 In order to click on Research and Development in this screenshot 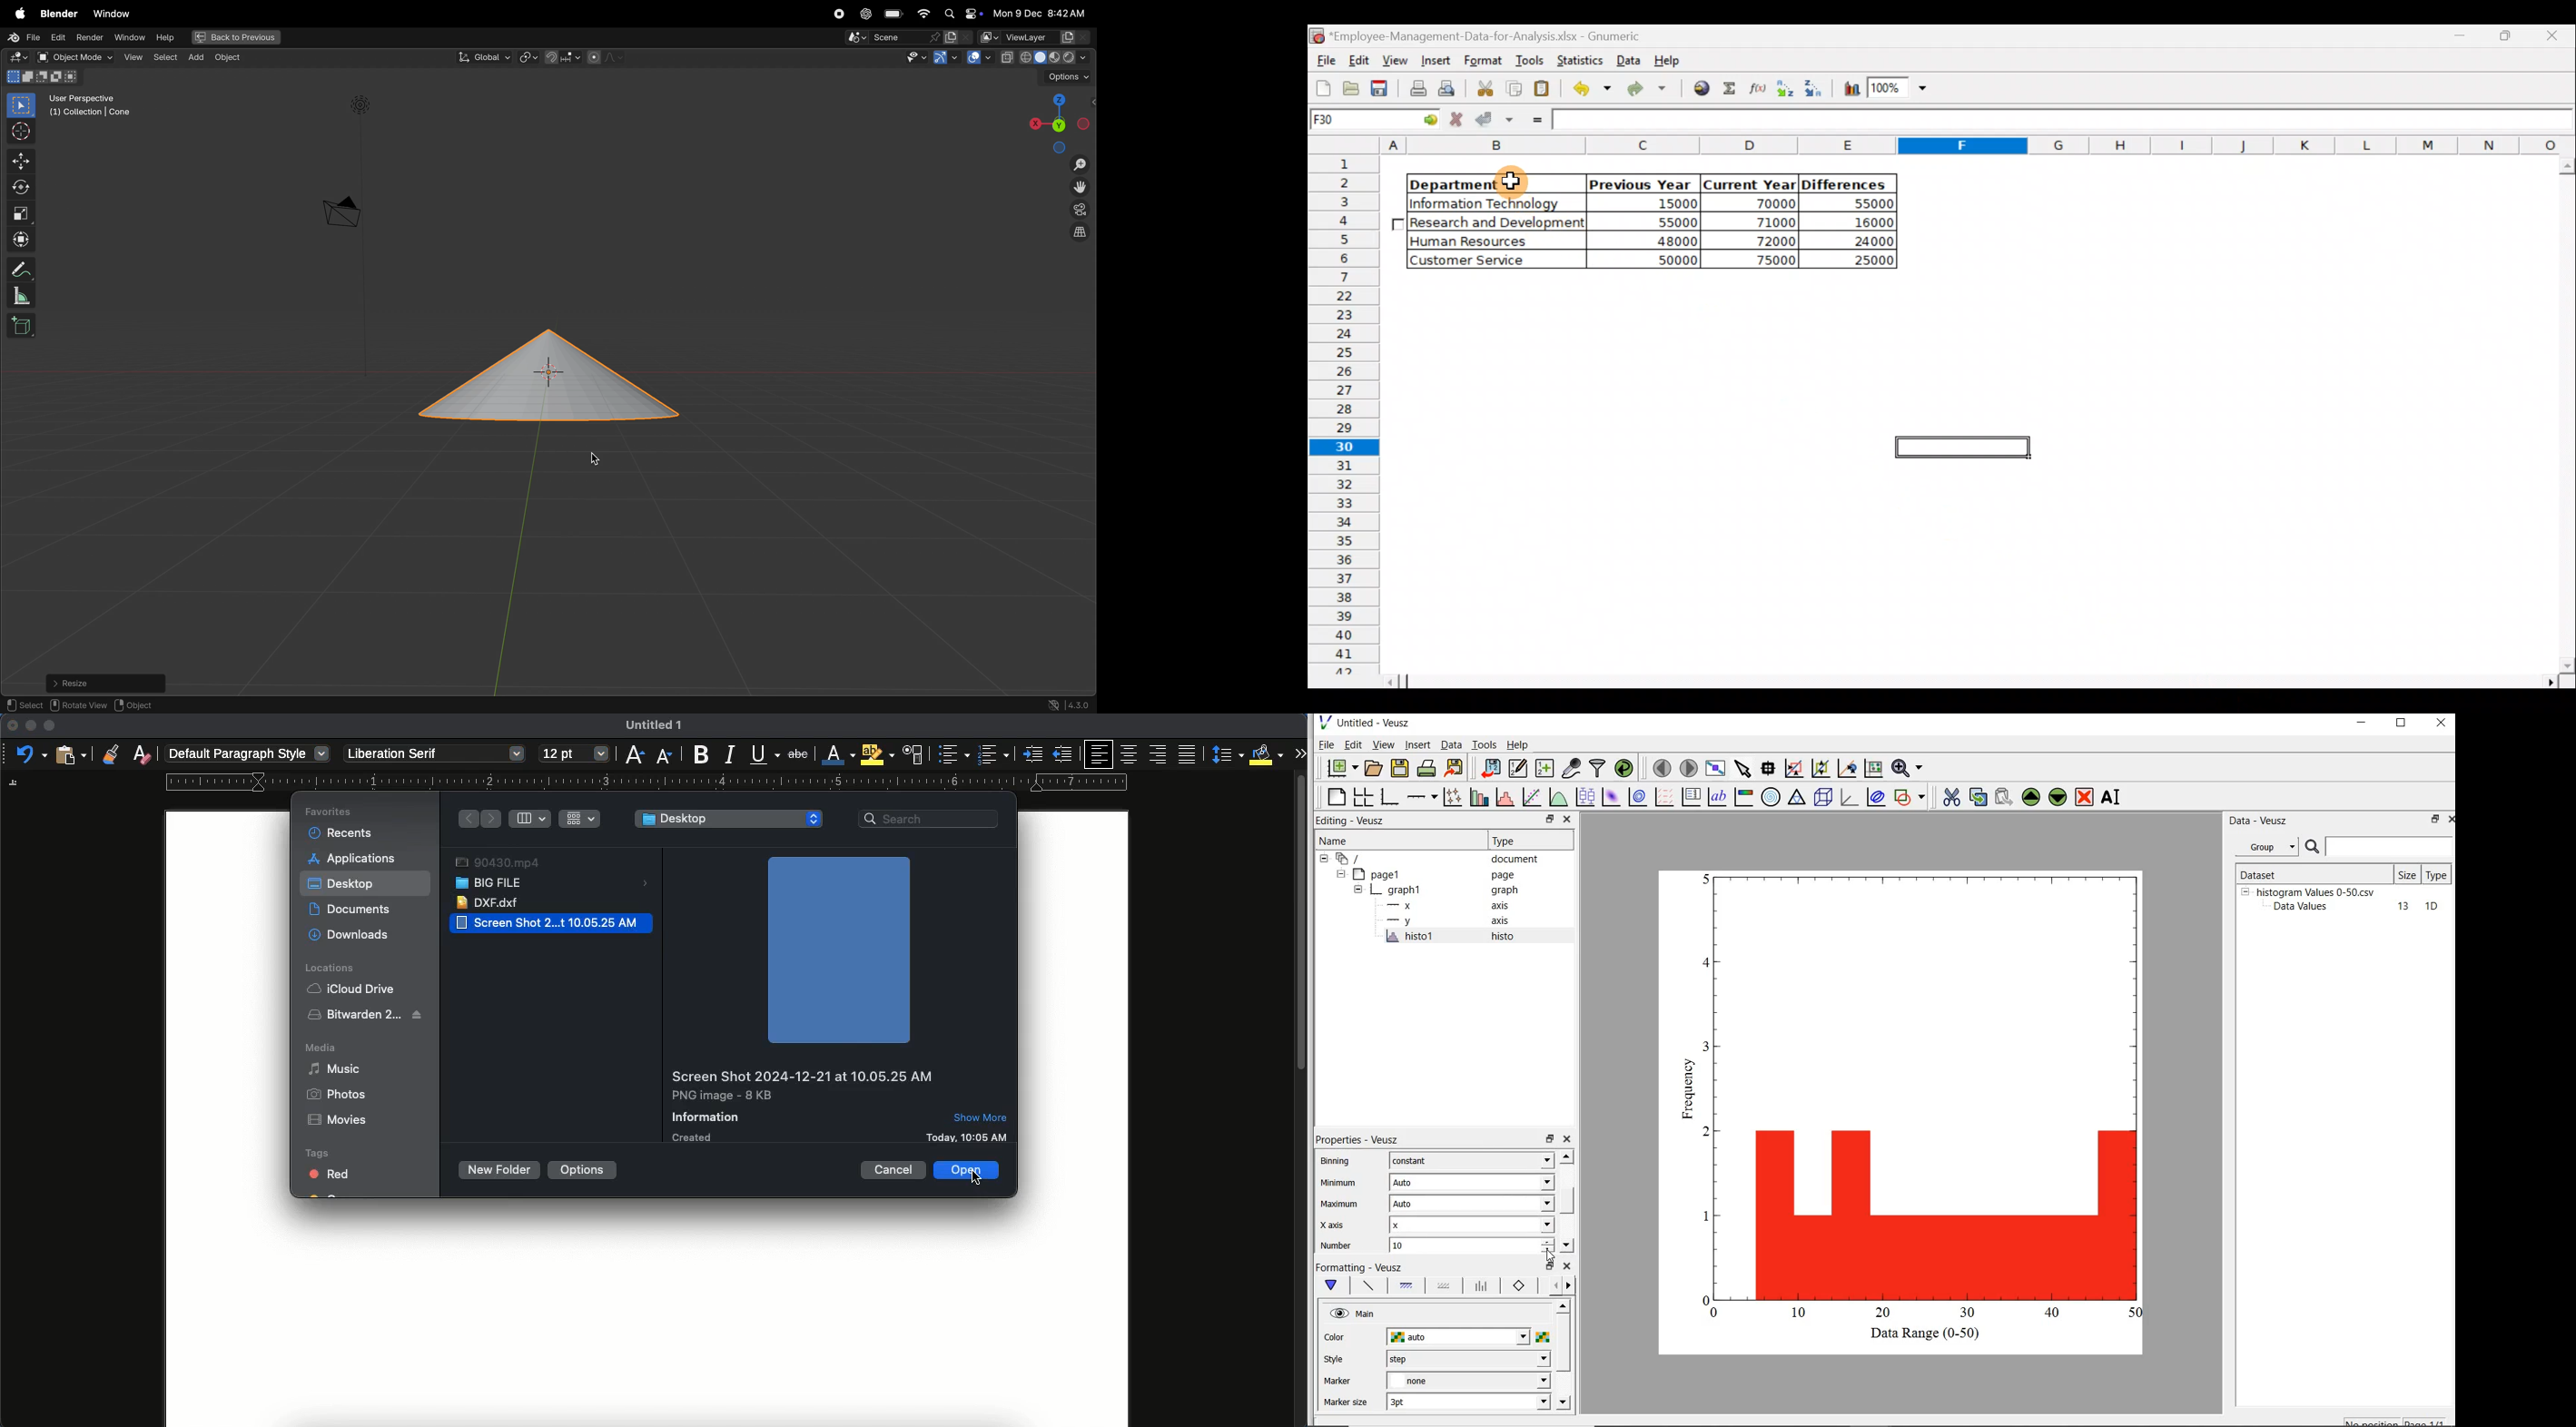, I will do `click(1498, 224)`.